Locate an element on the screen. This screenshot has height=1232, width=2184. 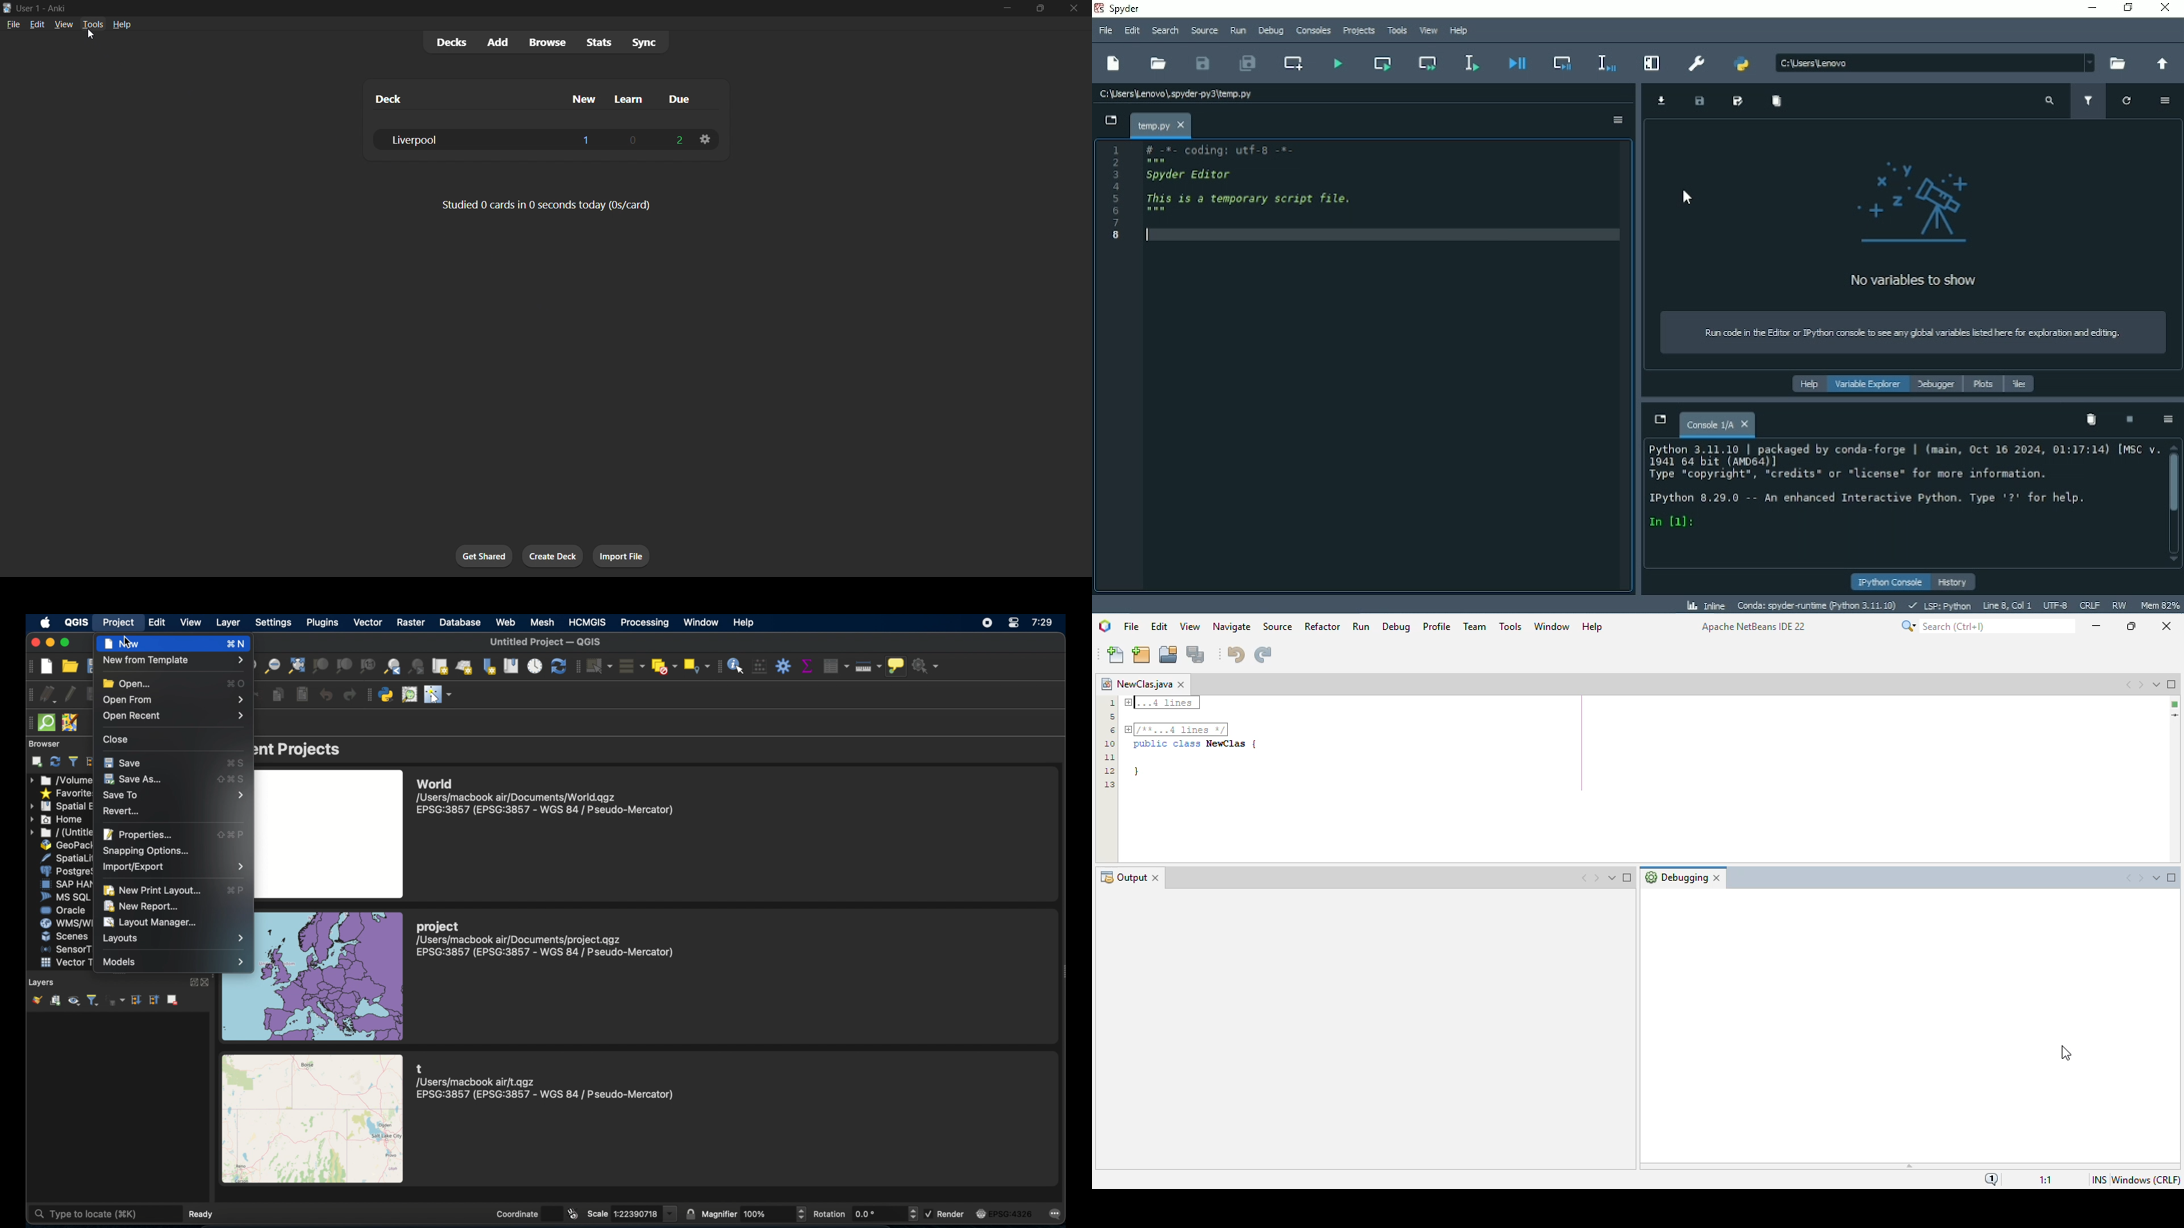
open attribute table is located at coordinates (837, 665).